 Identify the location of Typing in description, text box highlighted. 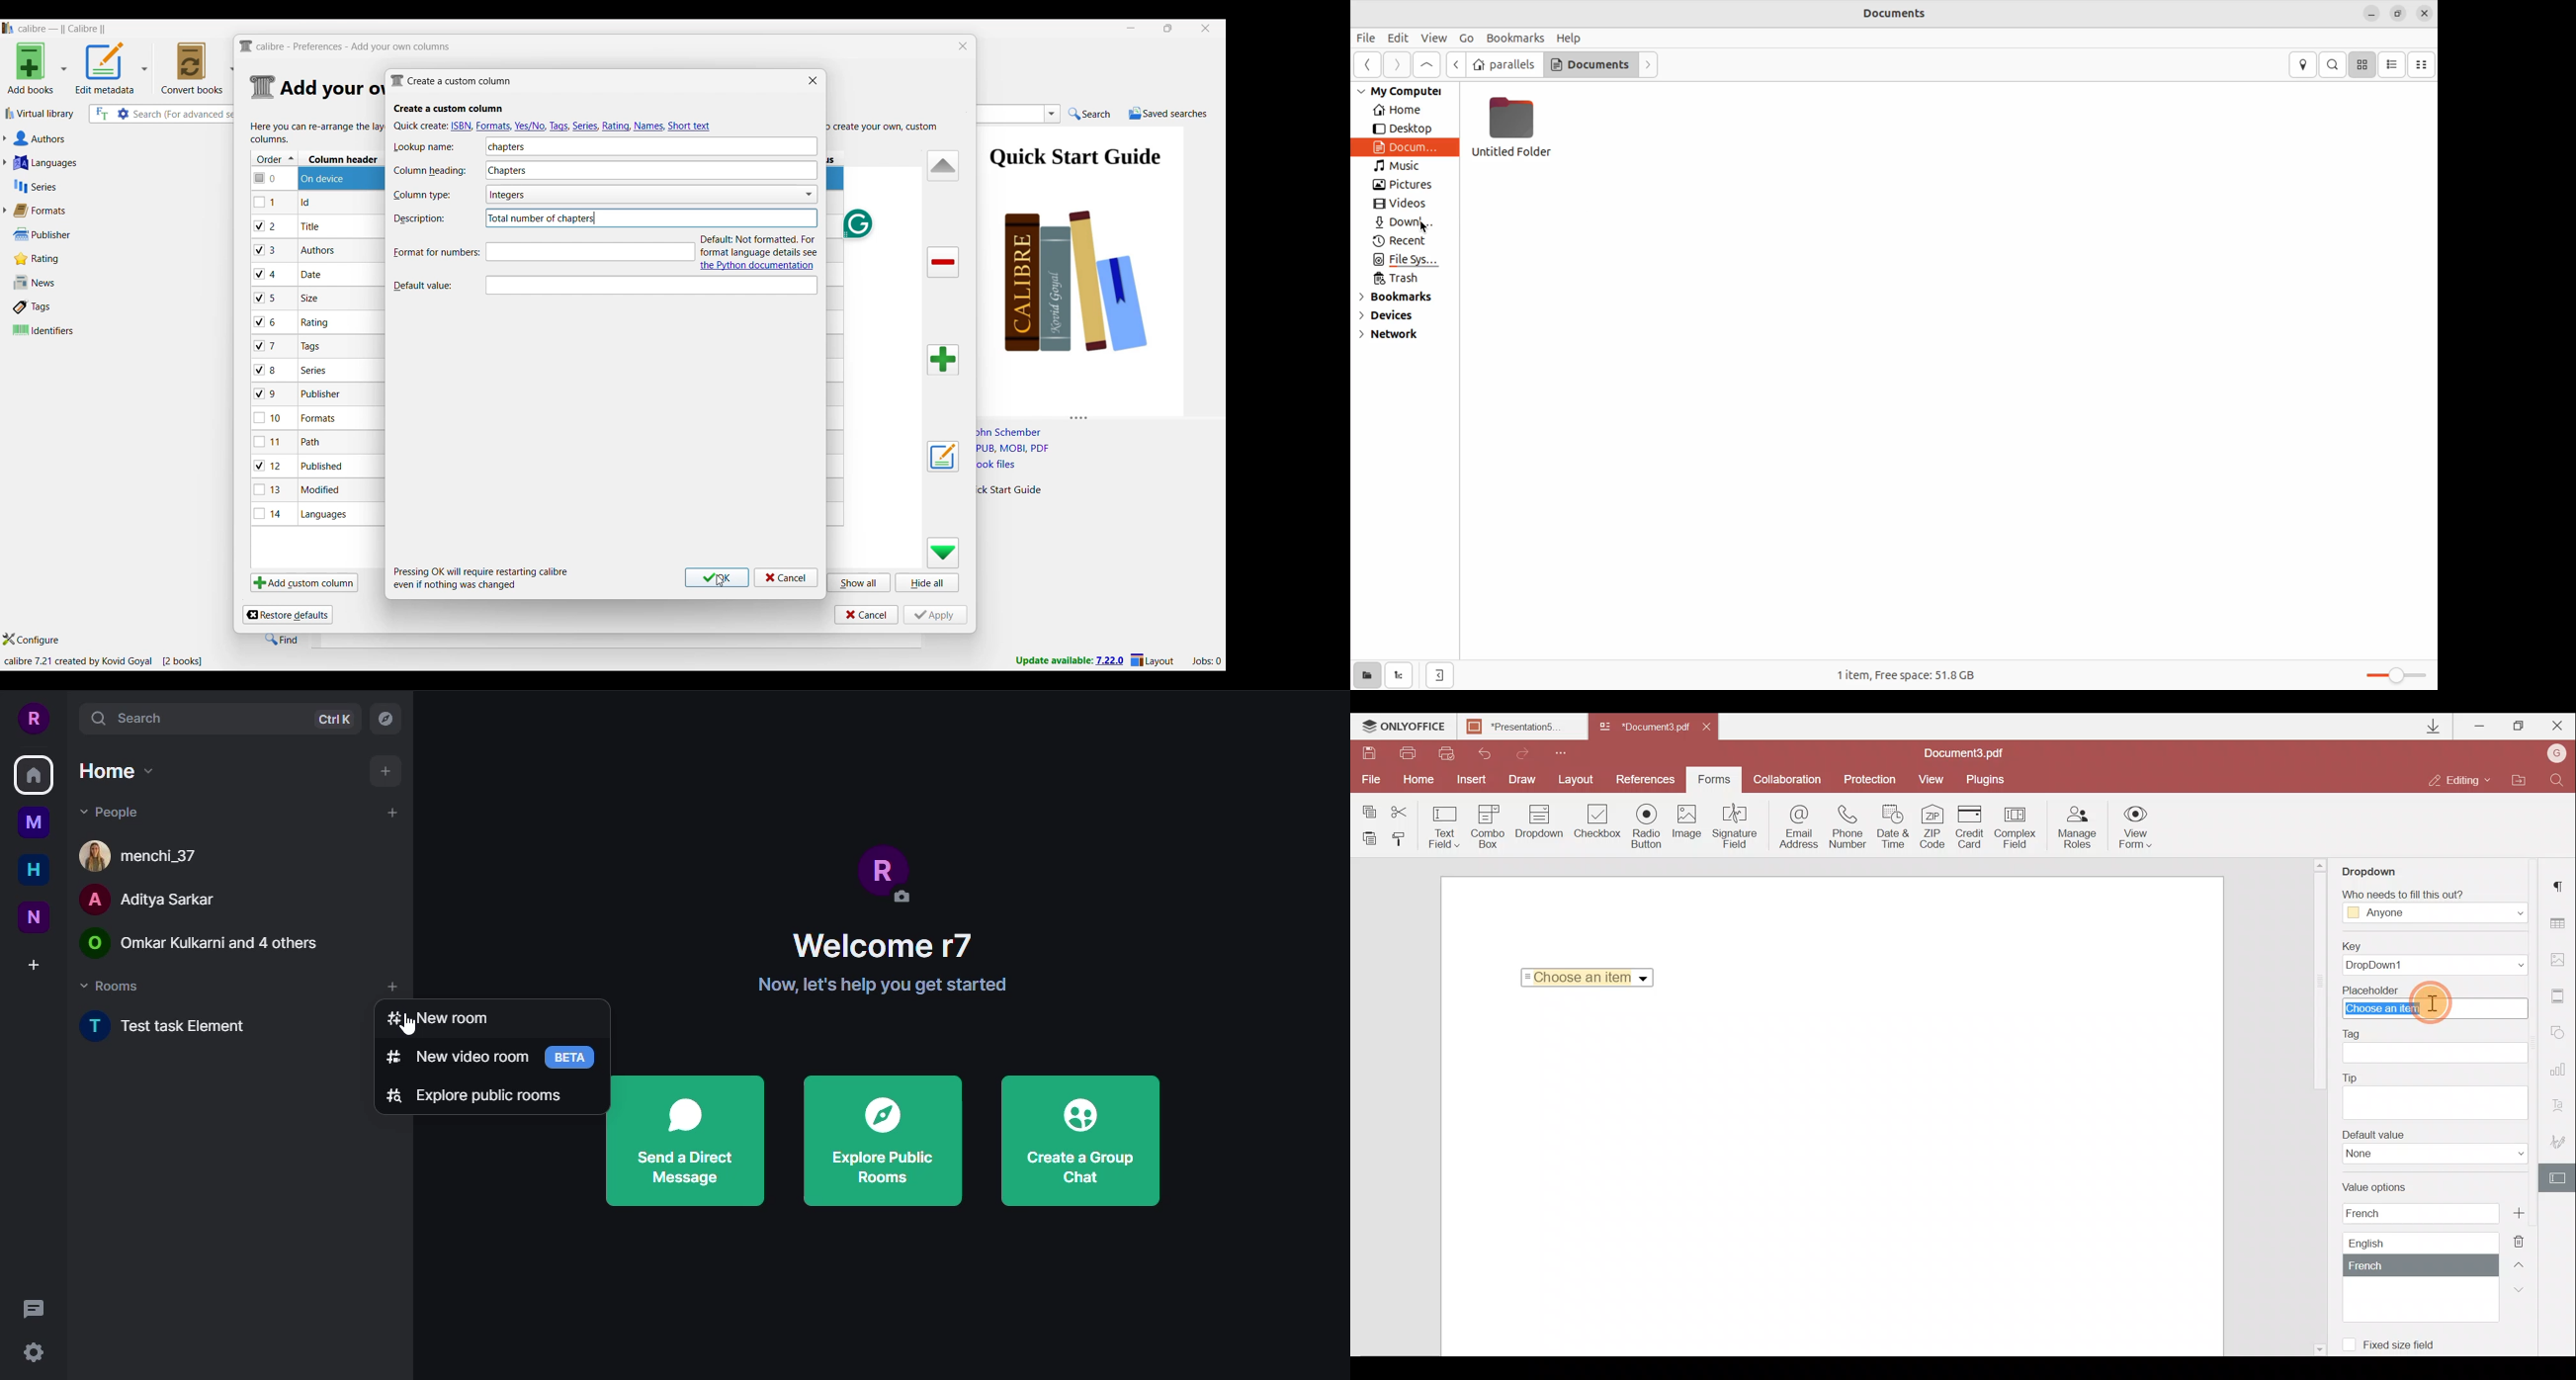
(592, 252).